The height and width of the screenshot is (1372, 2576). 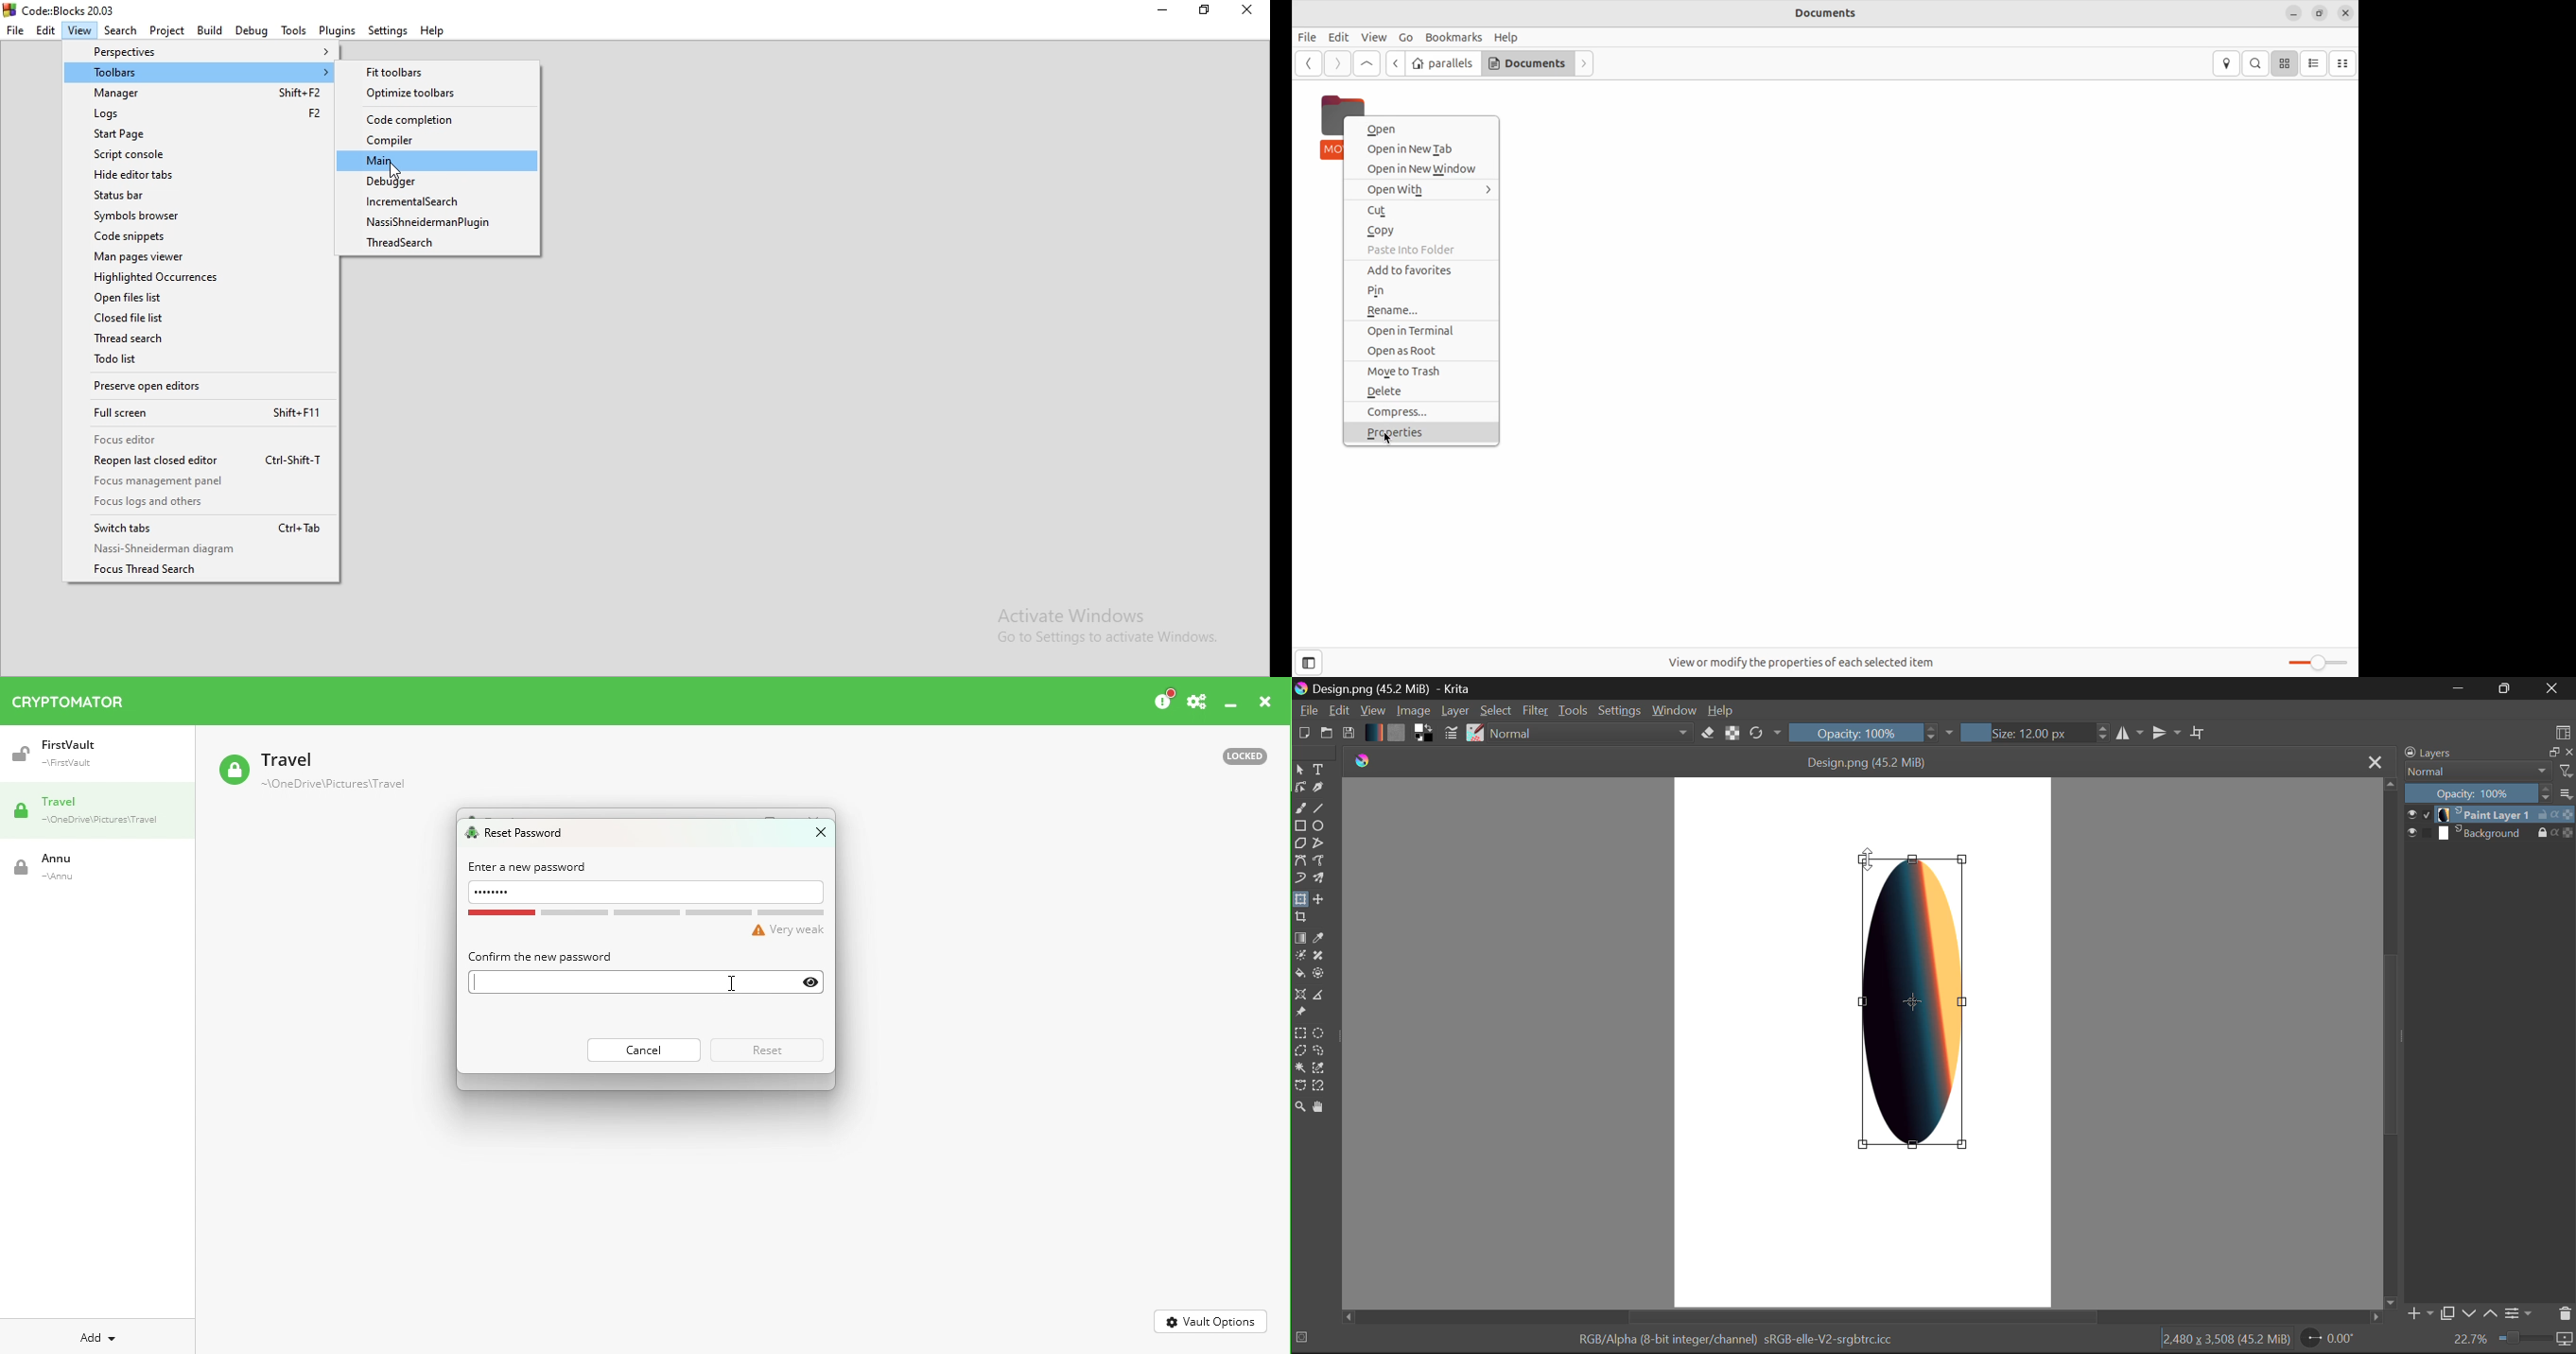 I want to click on IncrementalSearch, so click(x=442, y=203).